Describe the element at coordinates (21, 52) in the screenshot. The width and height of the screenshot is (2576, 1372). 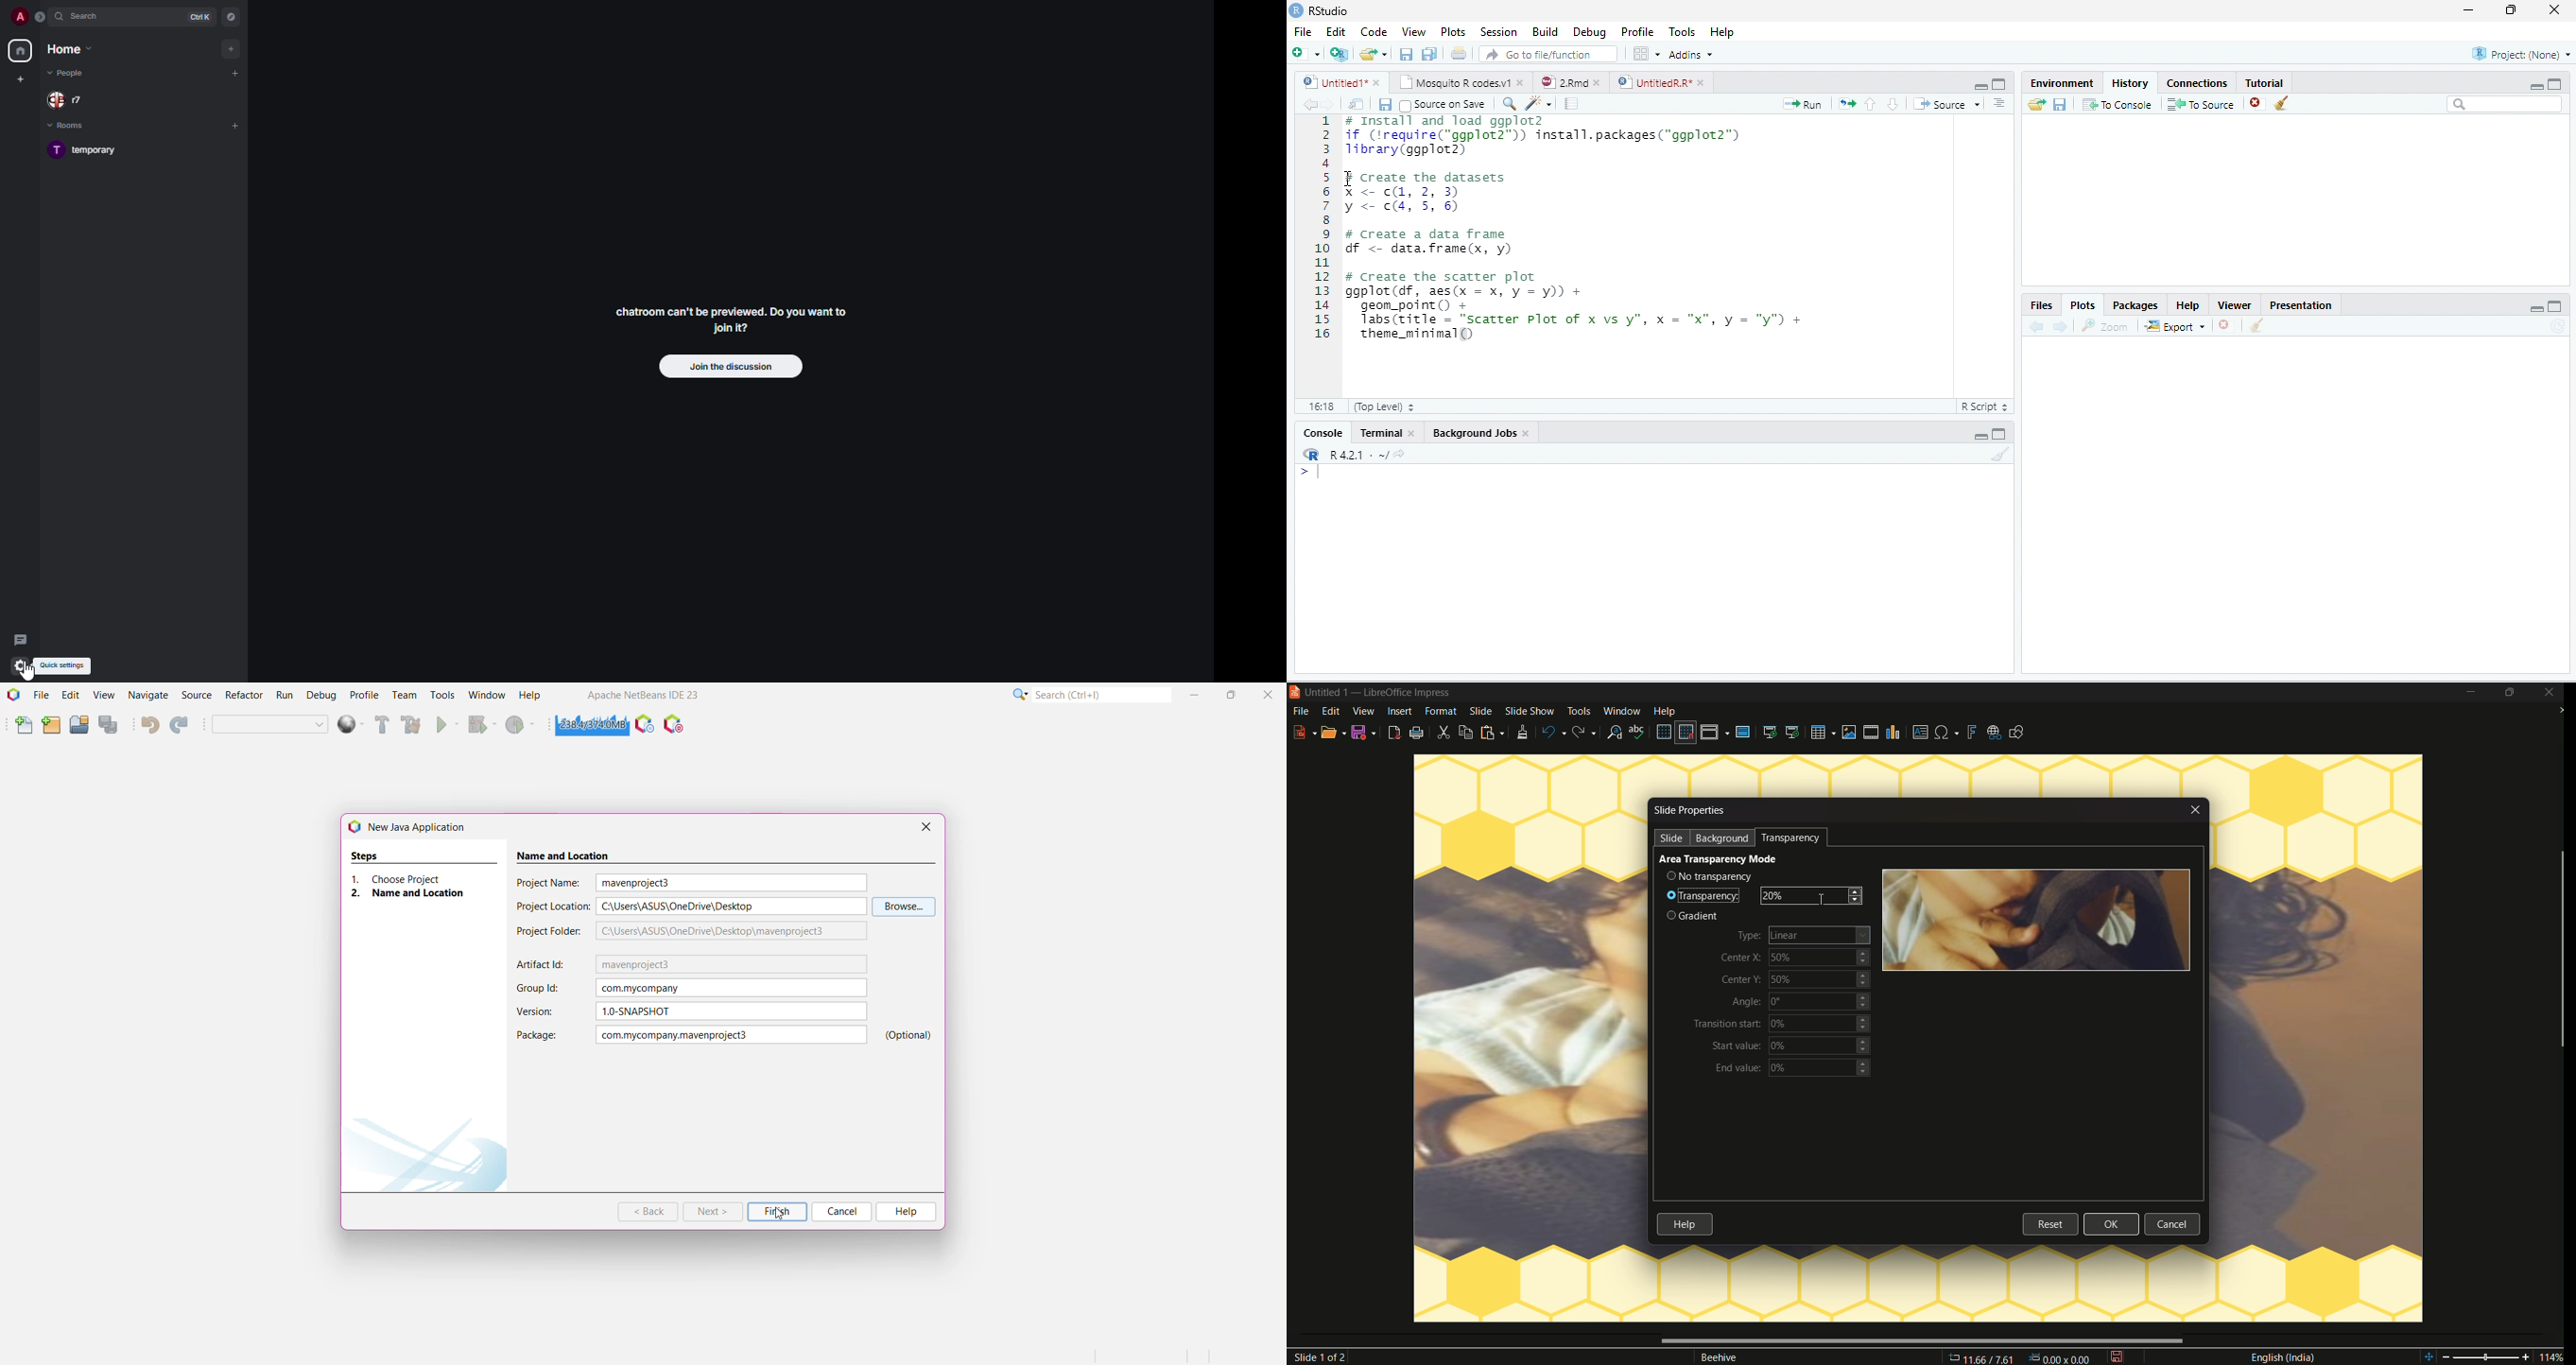
I see `home` at that location.